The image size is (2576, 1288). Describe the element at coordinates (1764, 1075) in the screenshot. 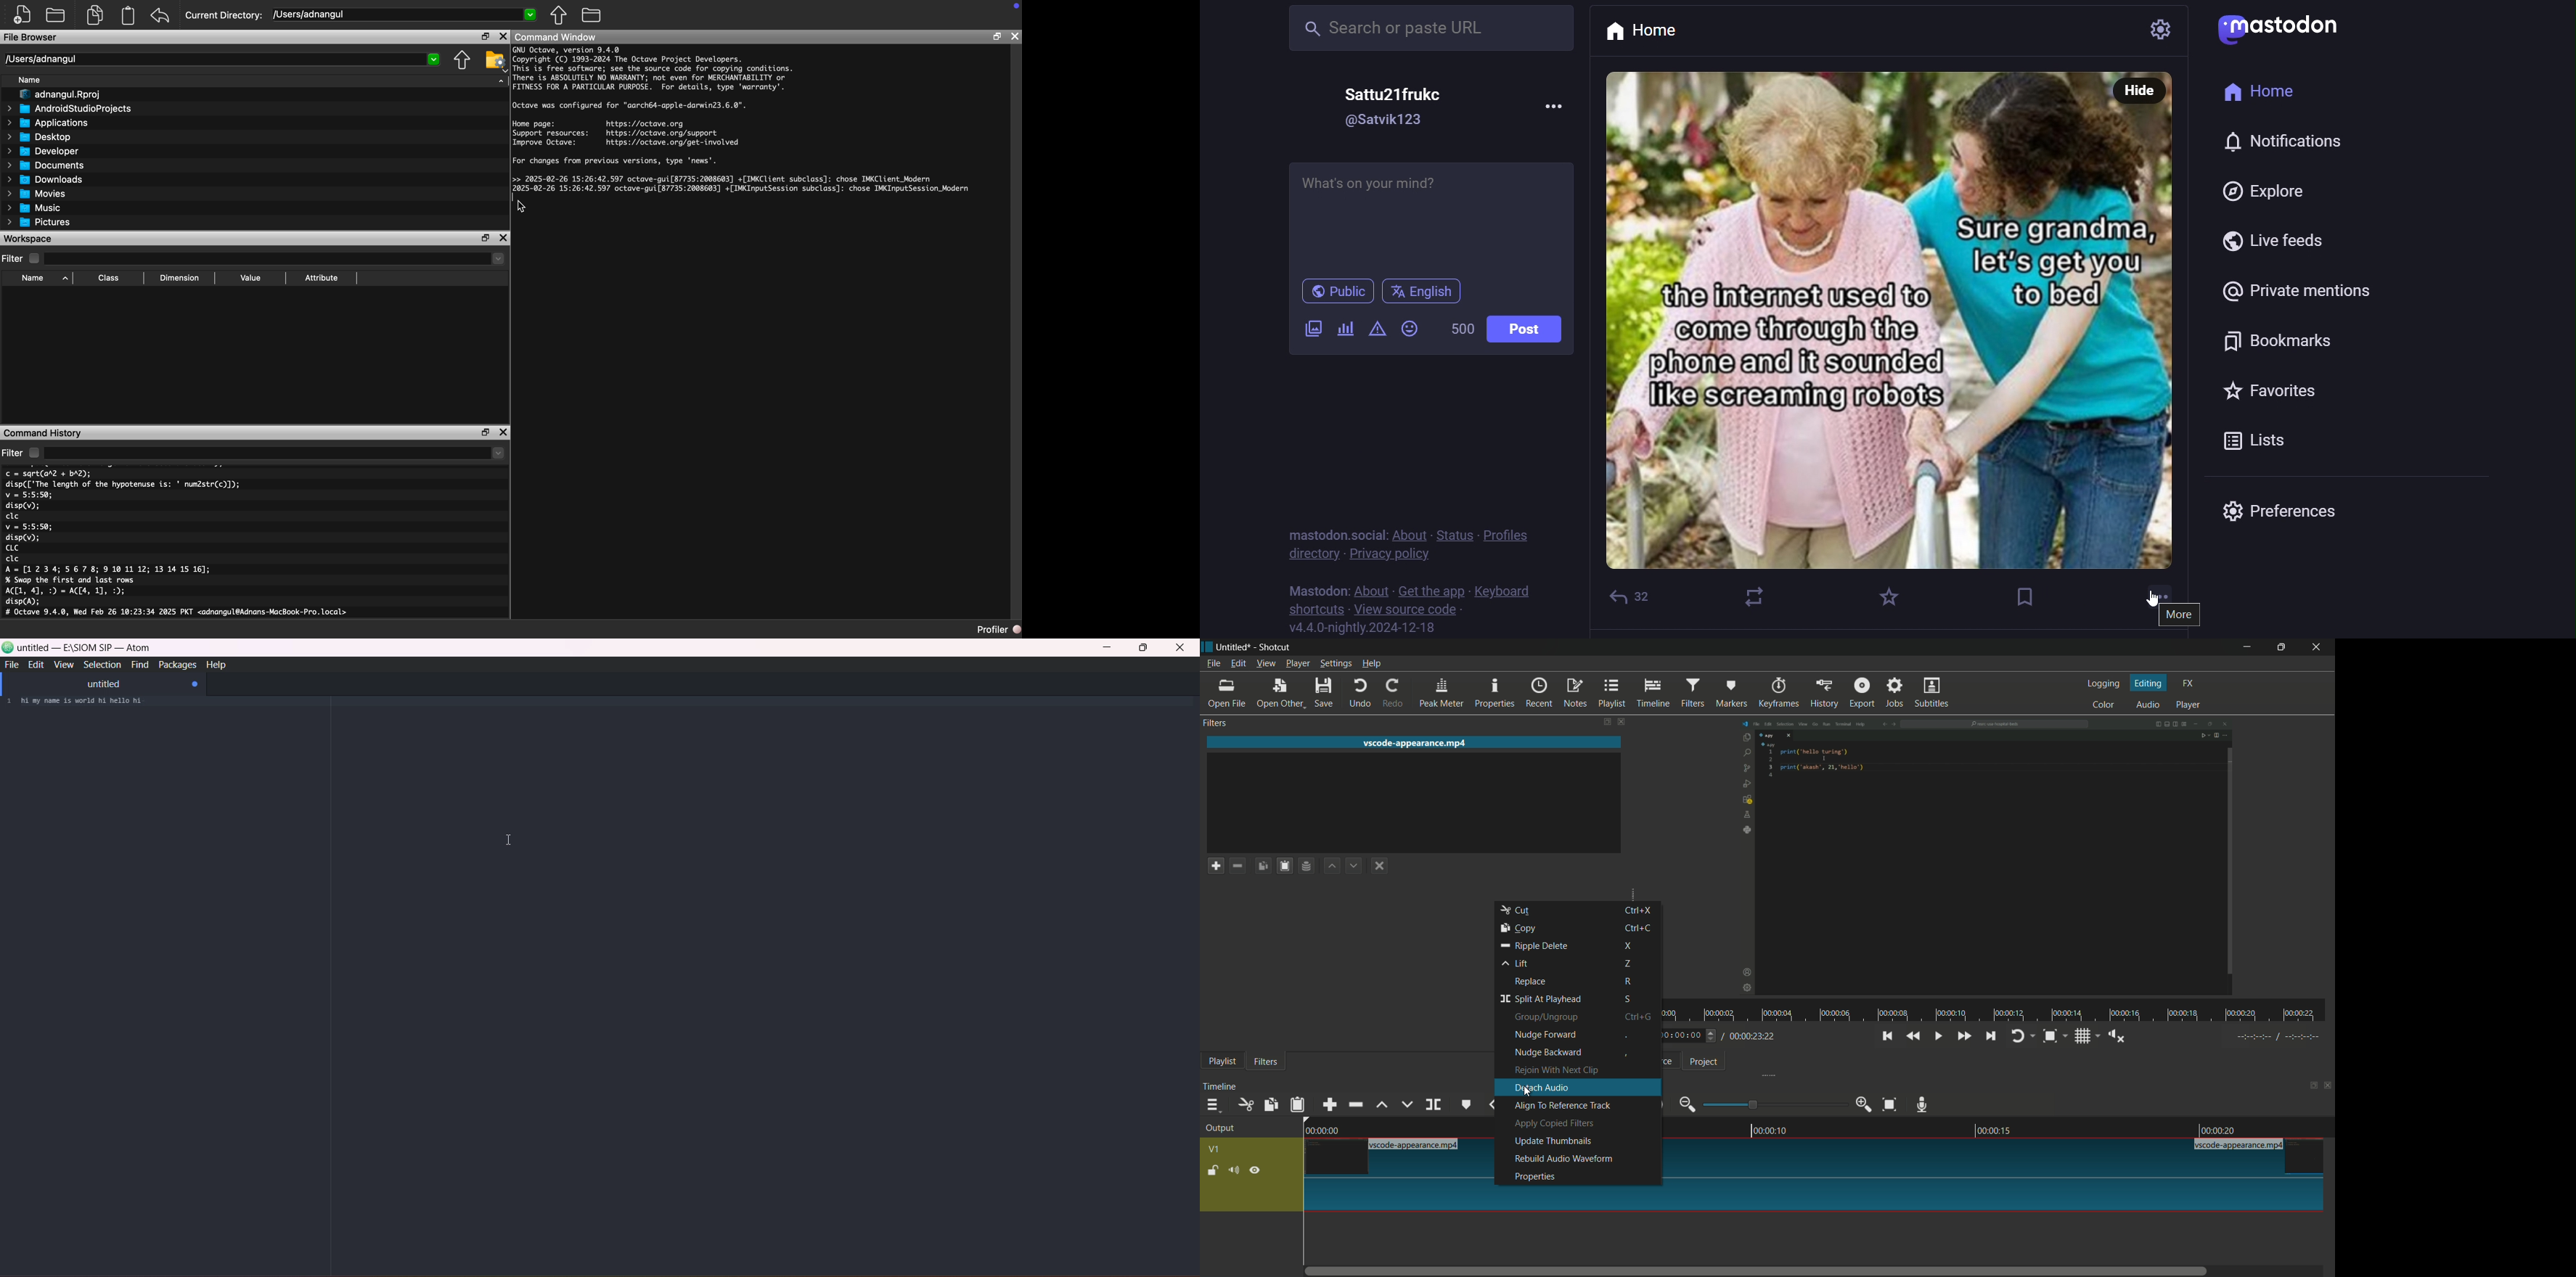

I see `expand` at that location.